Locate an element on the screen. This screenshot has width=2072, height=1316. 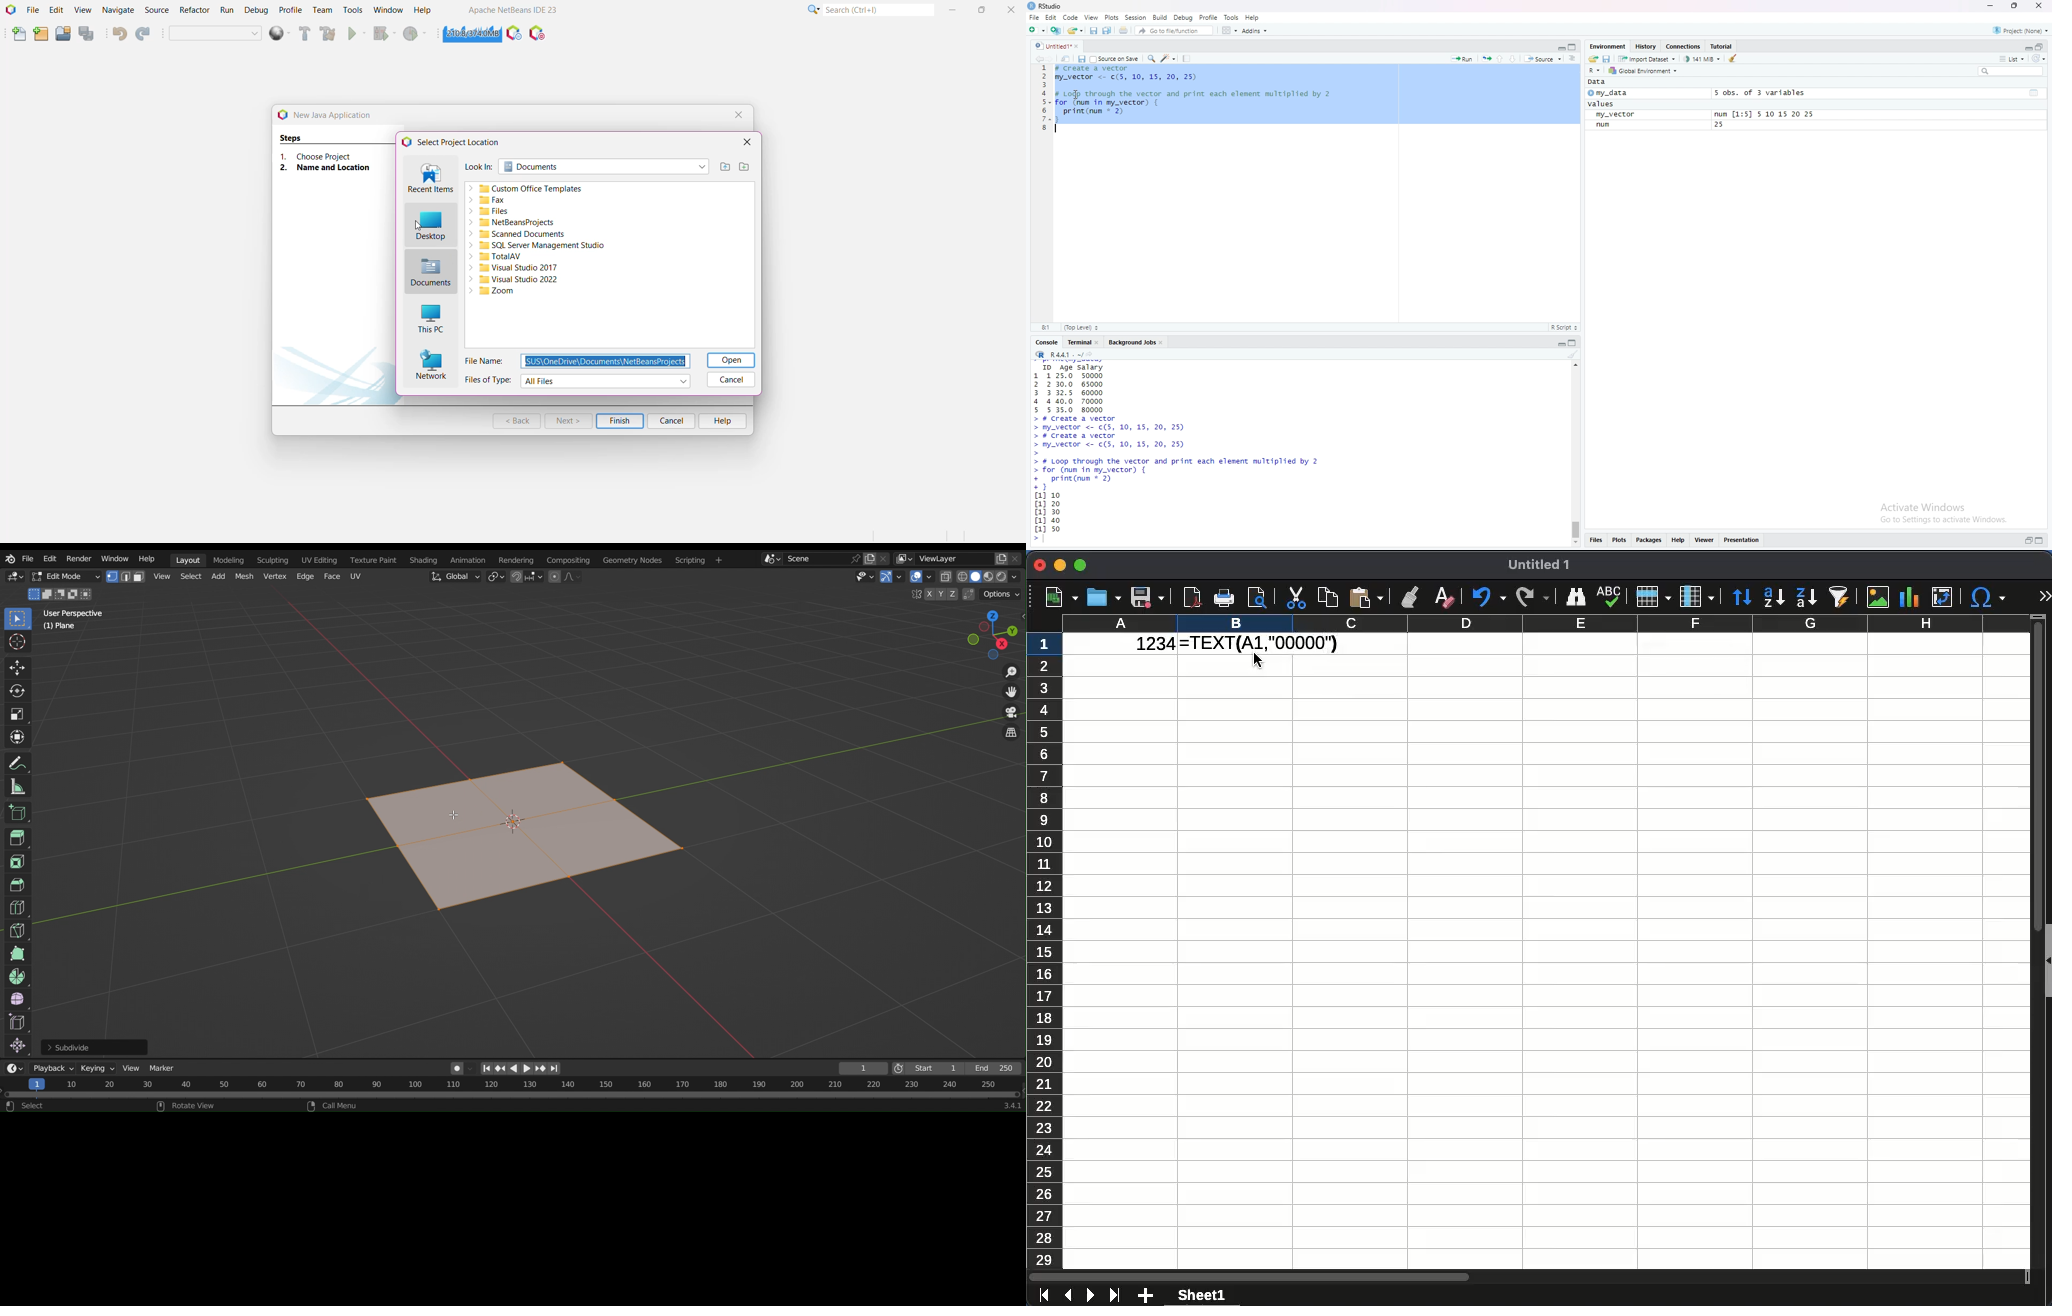
go to previous section is located at coordinates (1499, 58).